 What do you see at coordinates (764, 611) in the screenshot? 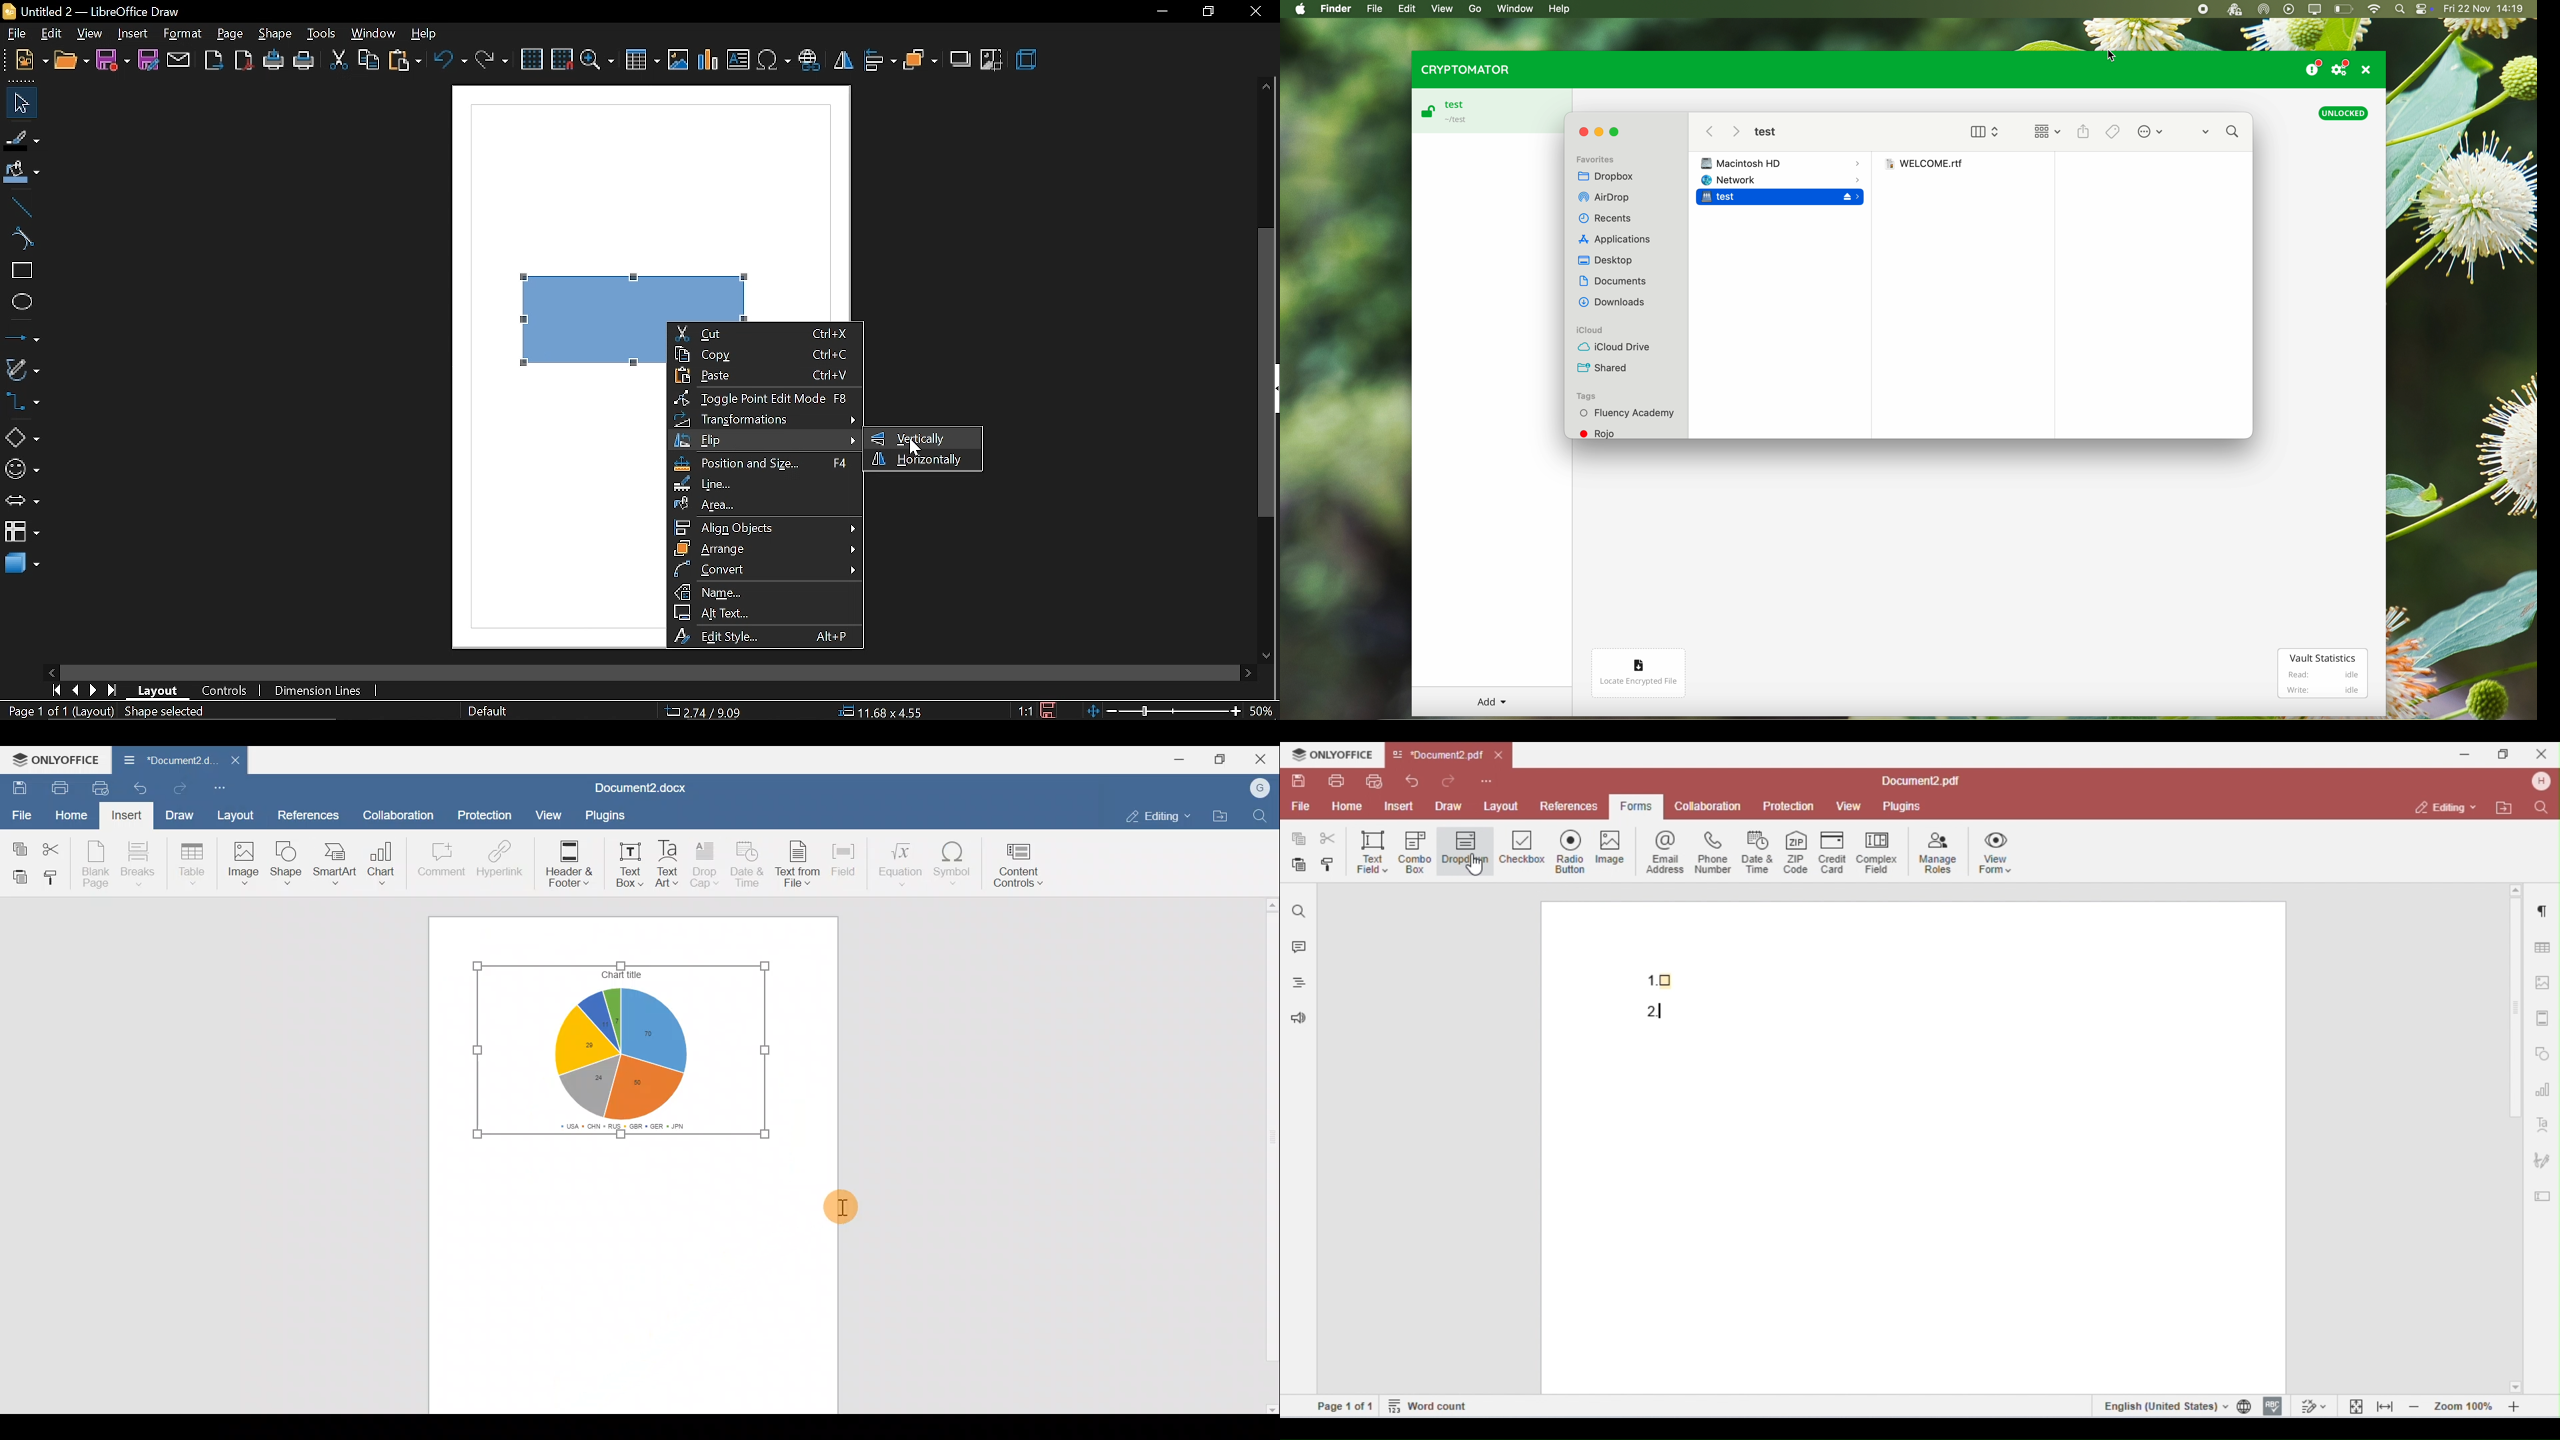
I see `alt text` at bounding box center [764, 611].